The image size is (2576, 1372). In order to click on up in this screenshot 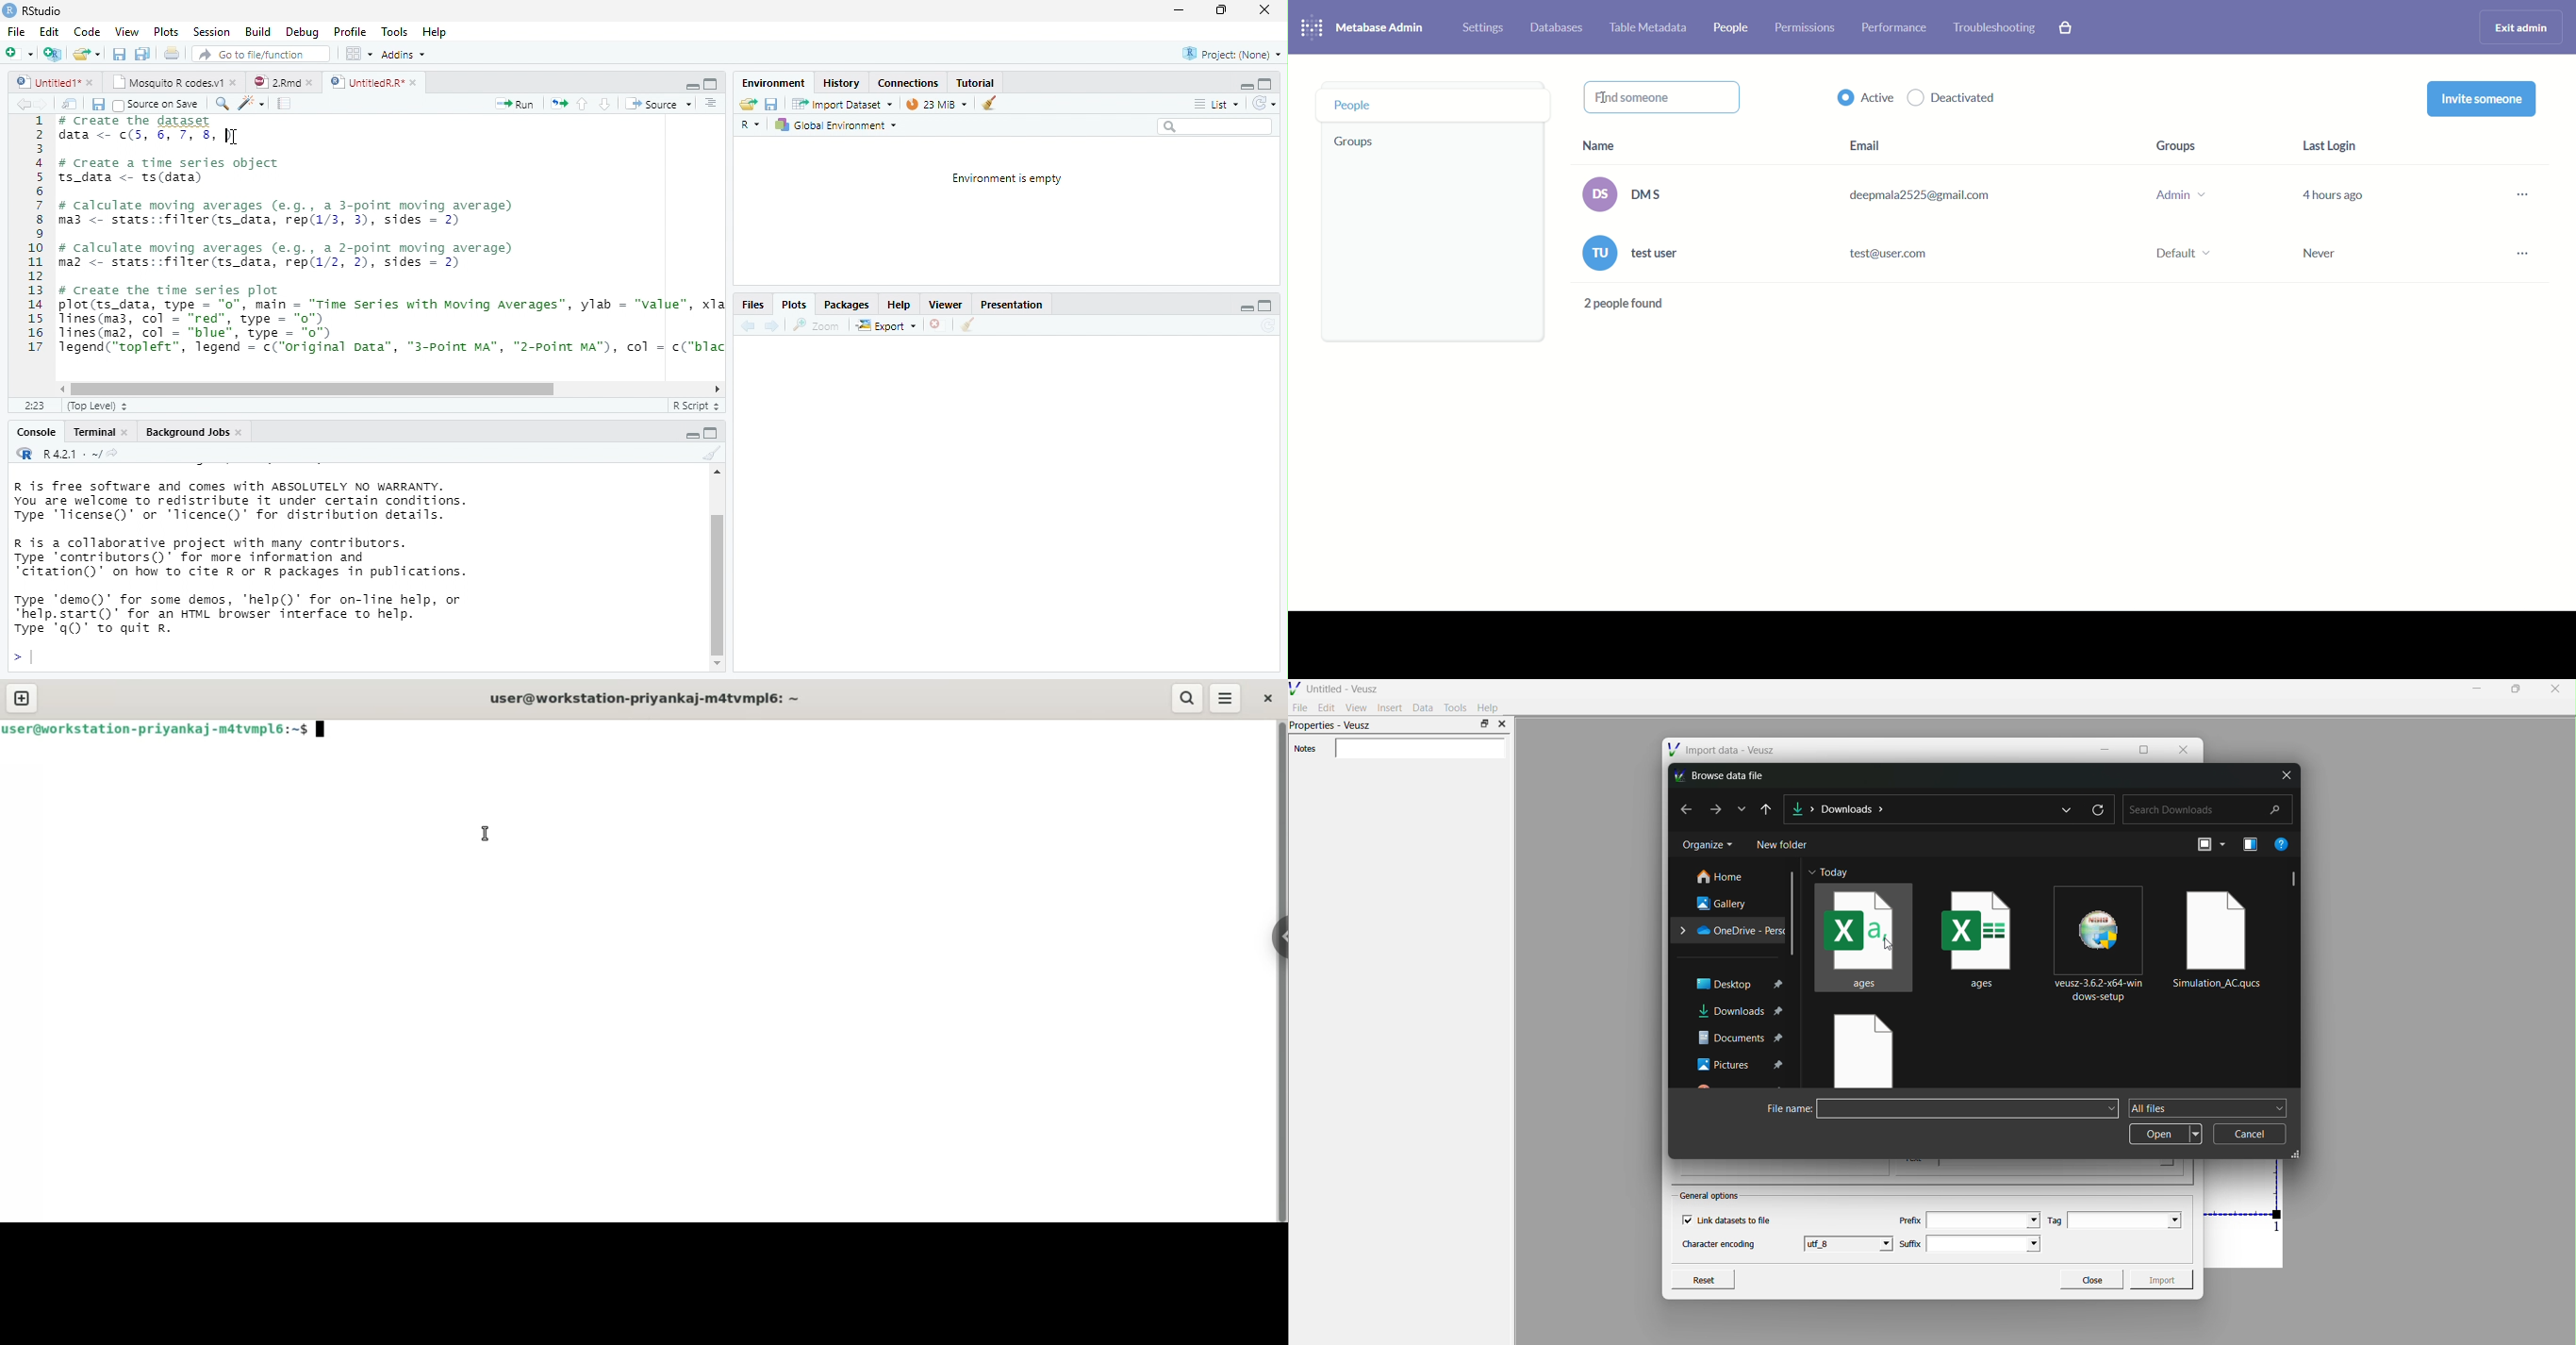, I will do `click(583, 104)`.